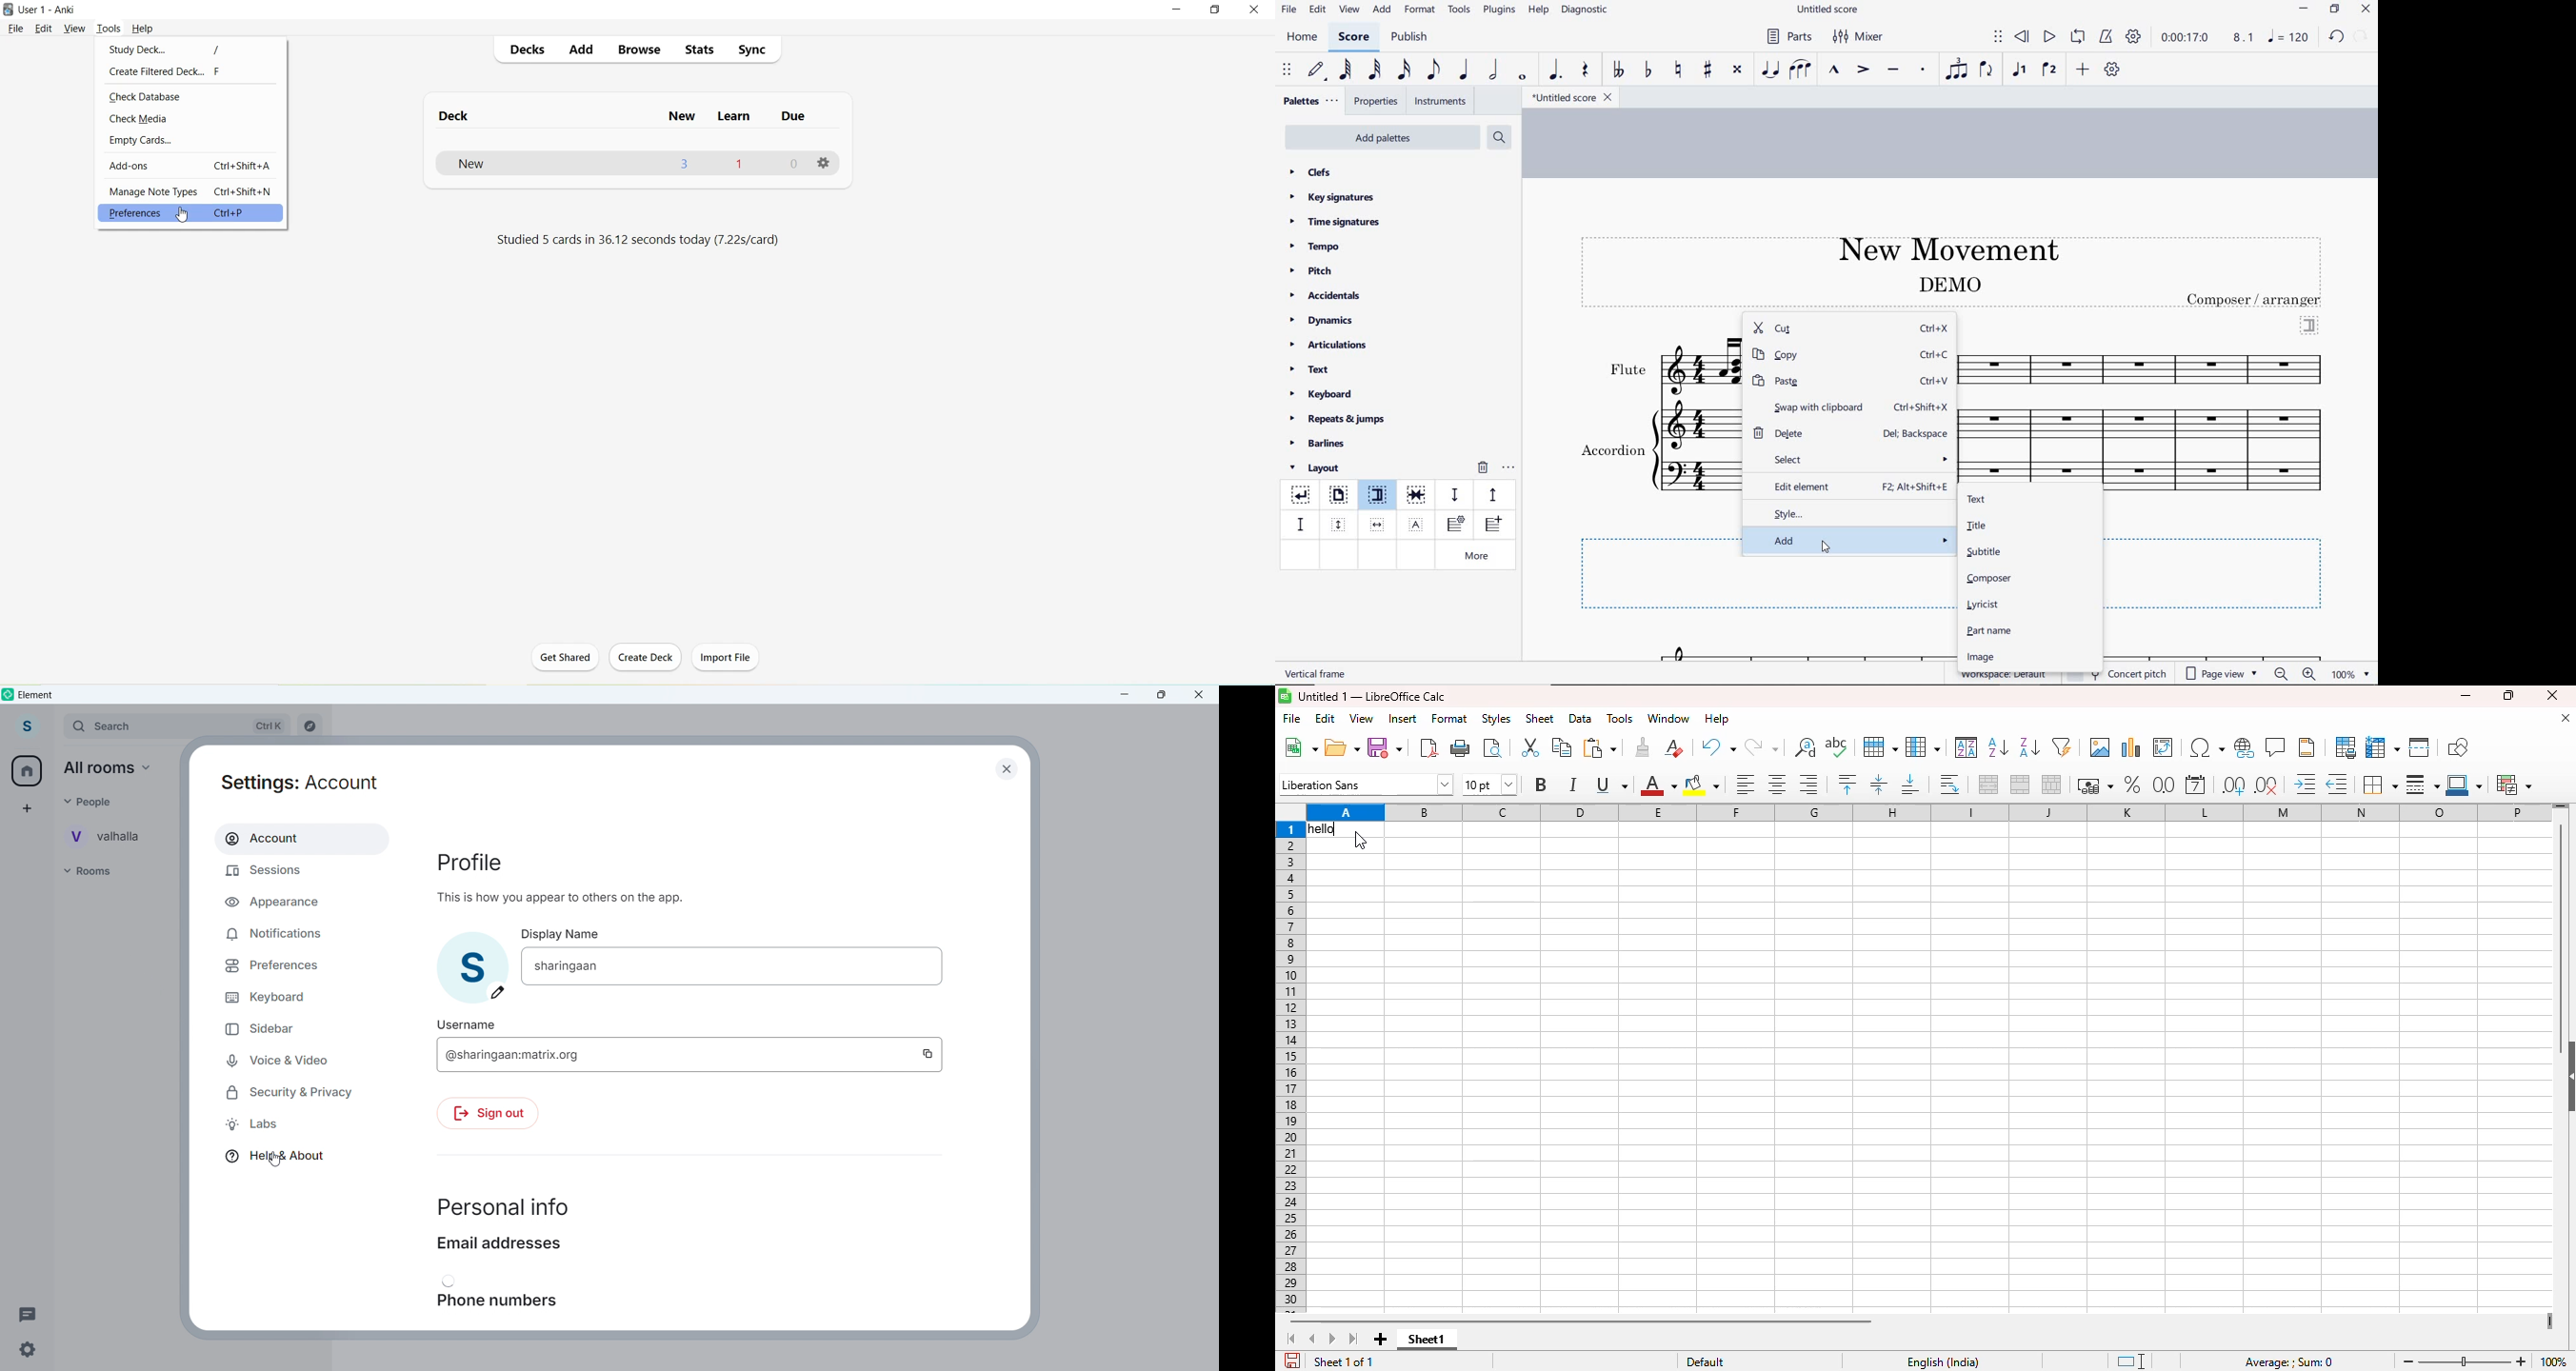 The image size is (2576, 1372). Describe the element at coordinates (112, 27) in the screenshot. I see `Tools` at that location.